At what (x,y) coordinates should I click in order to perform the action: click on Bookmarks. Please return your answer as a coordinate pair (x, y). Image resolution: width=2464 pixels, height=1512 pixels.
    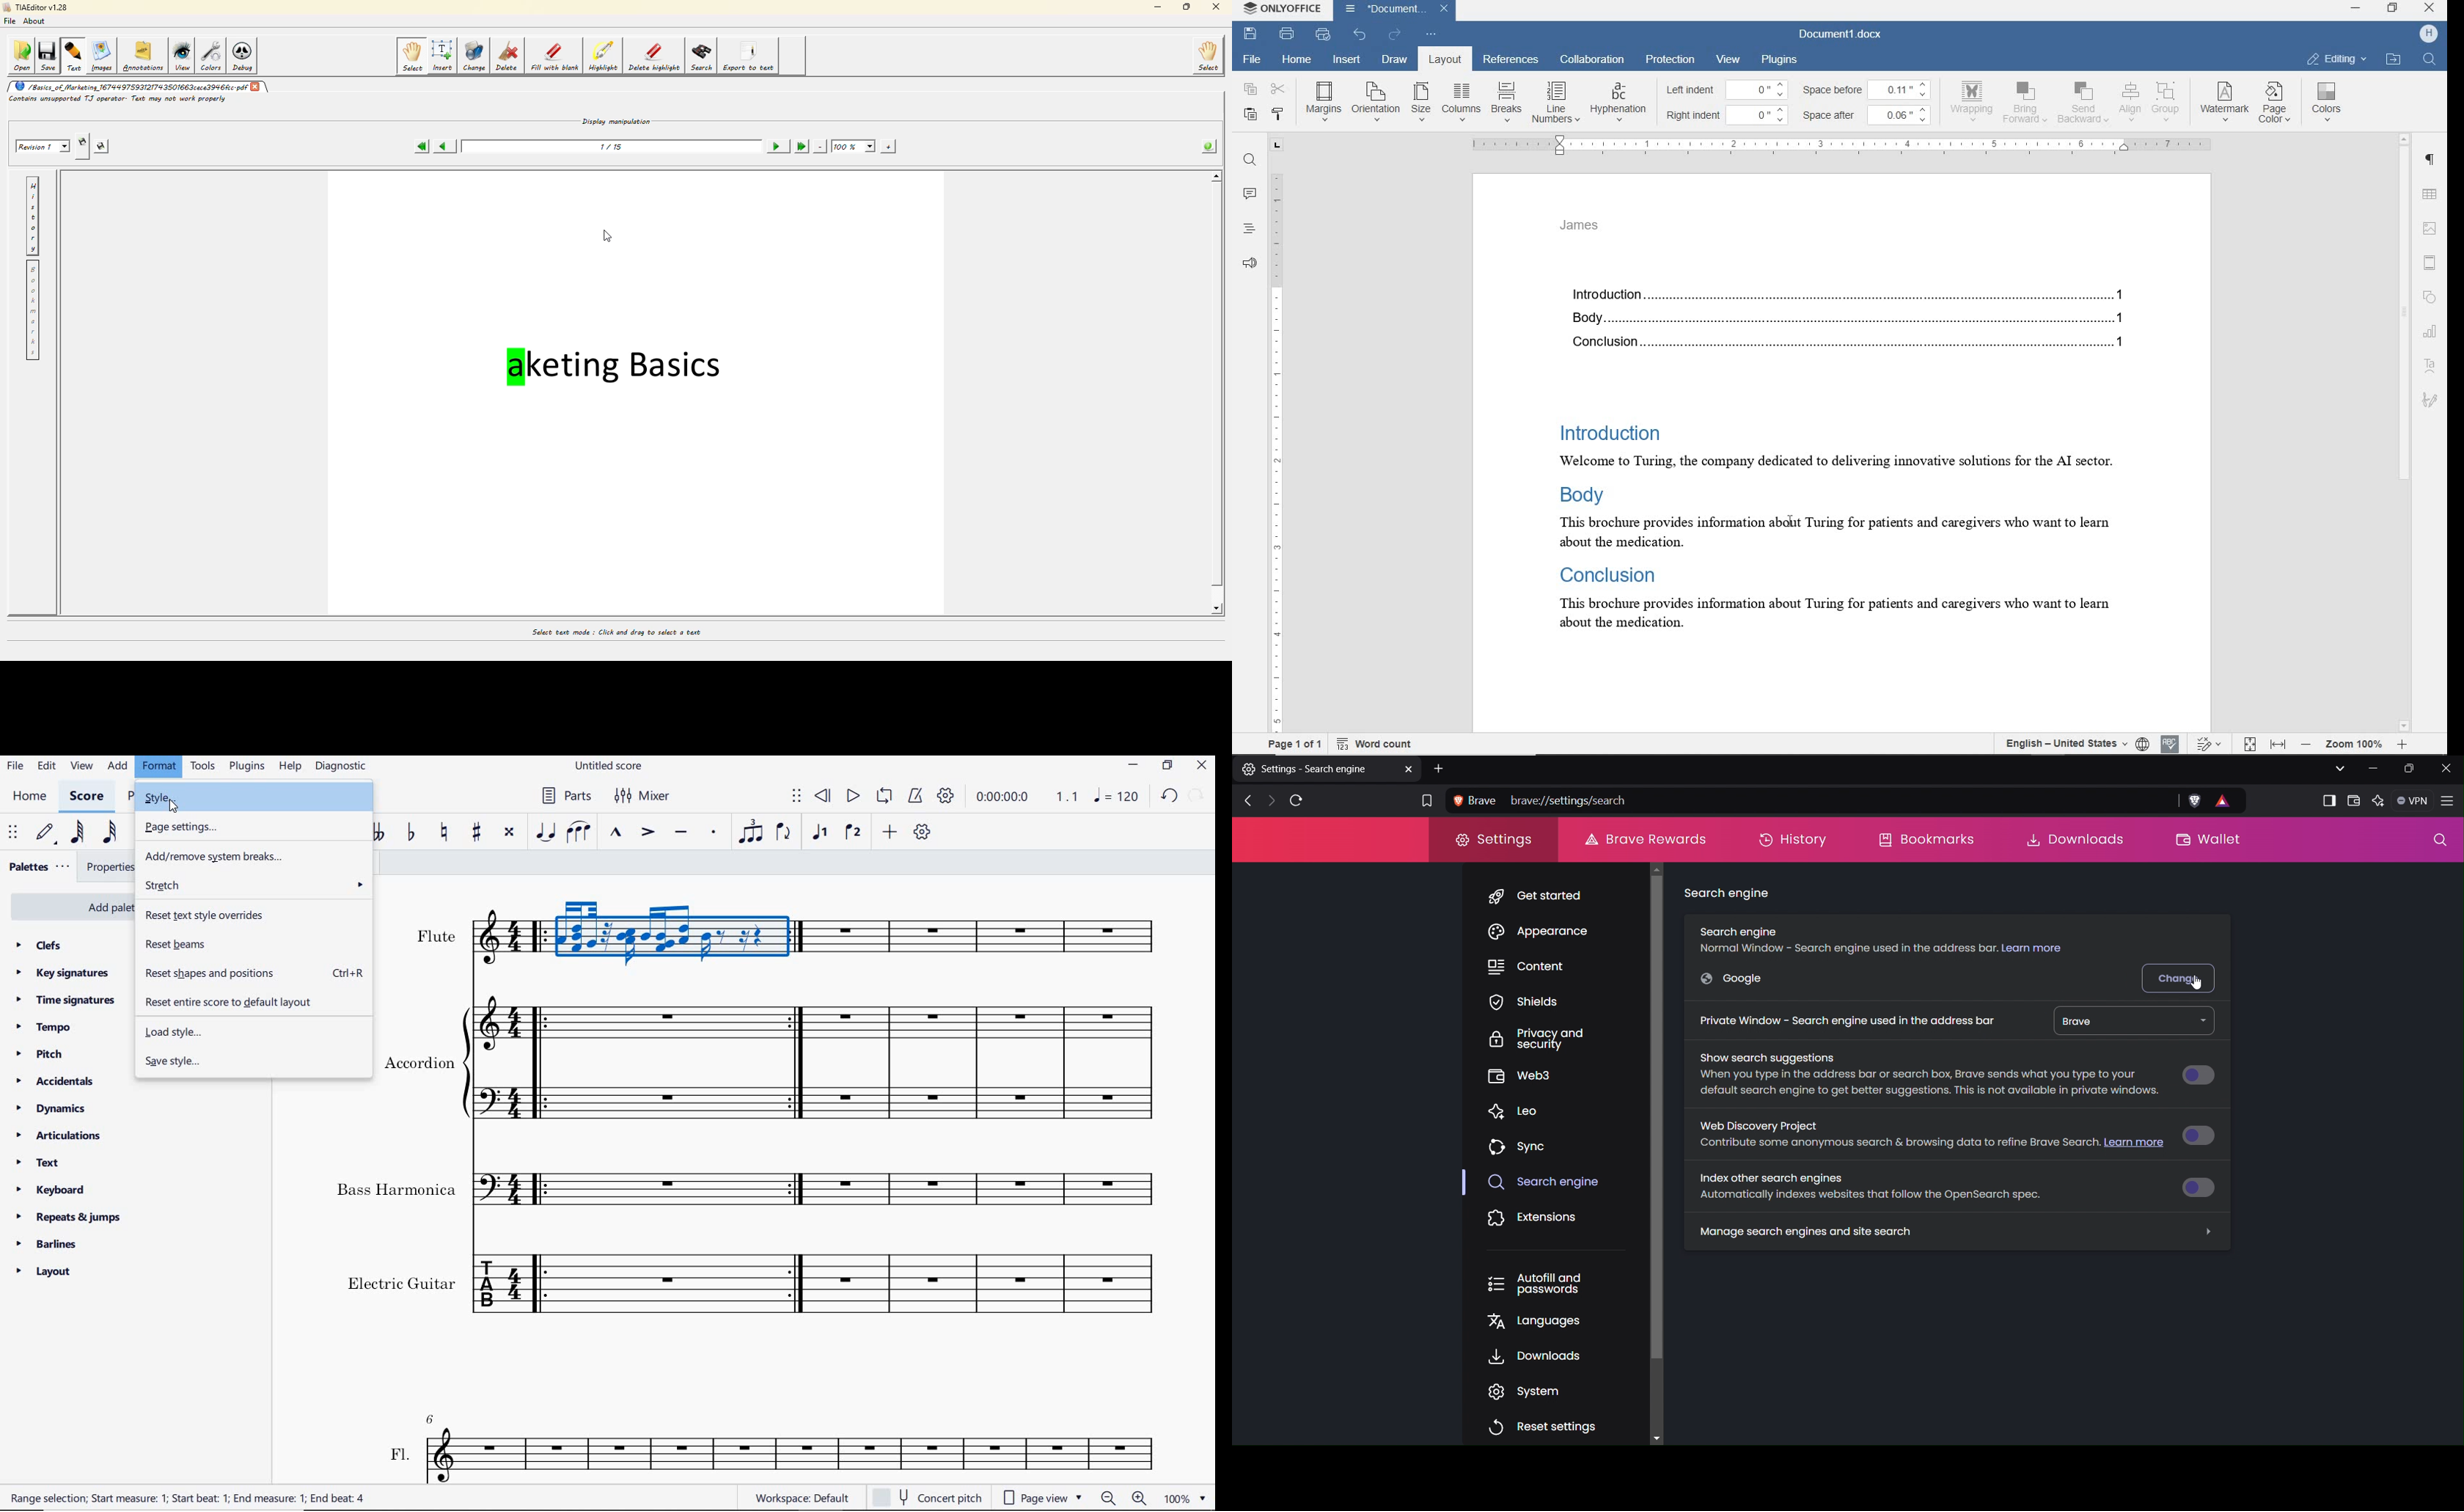
    Looking at the image, I should click on (1928, 839).